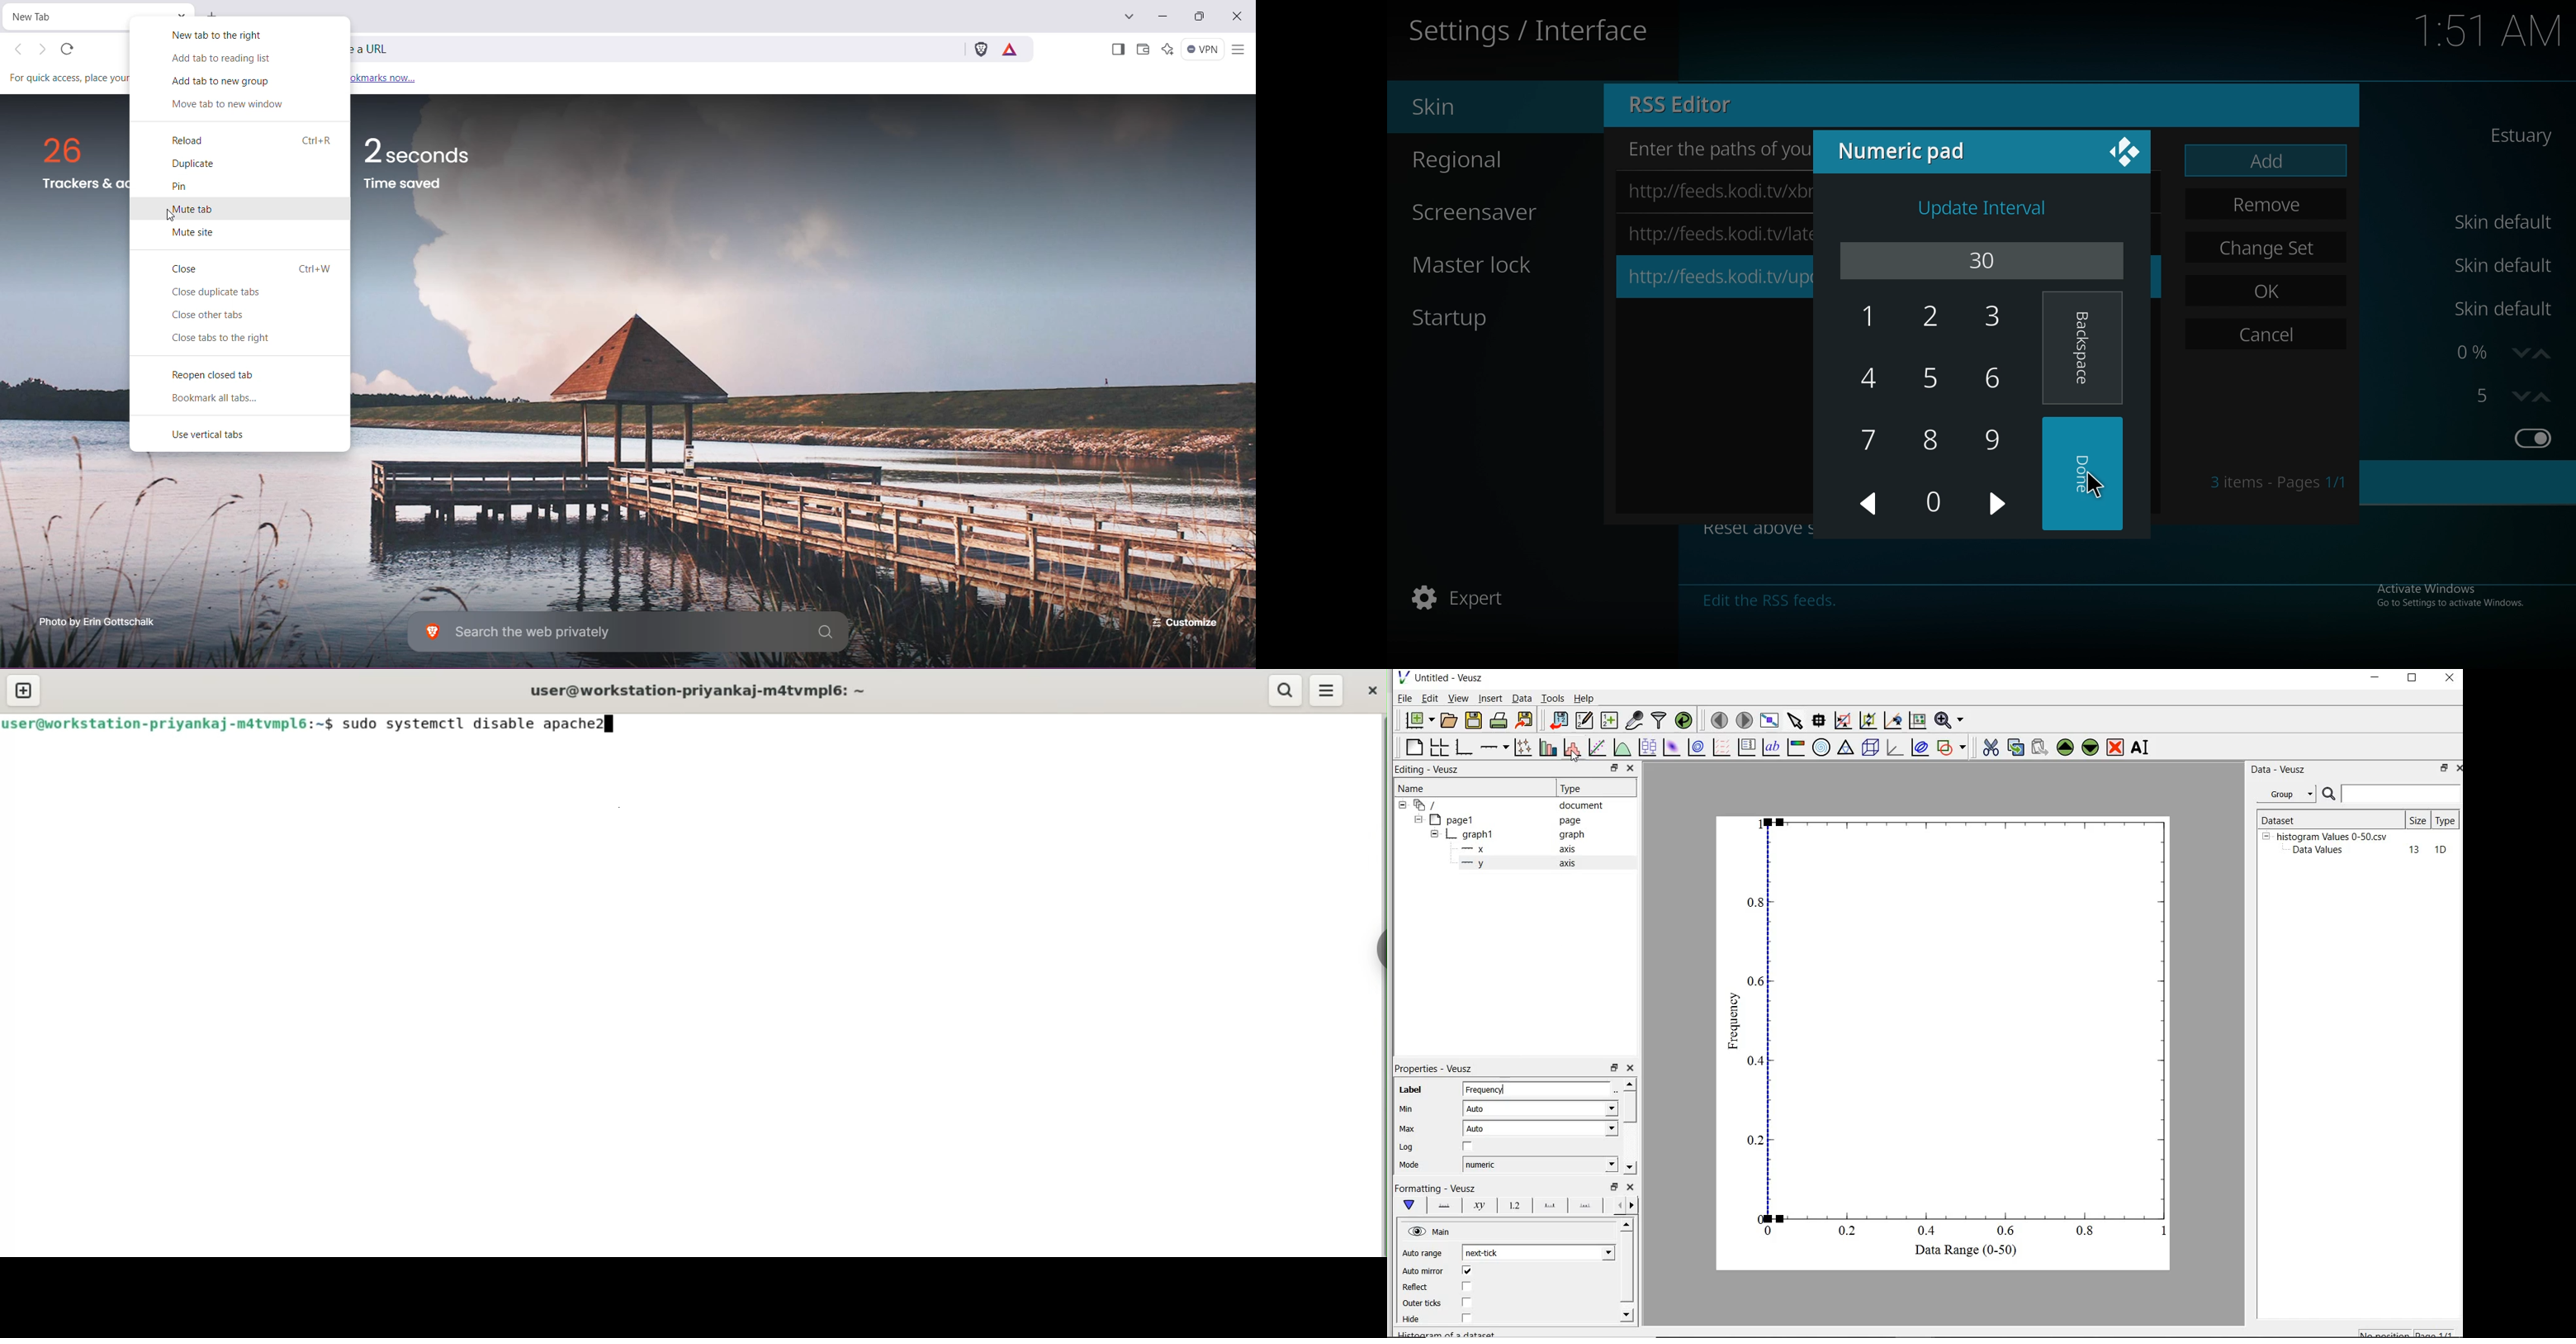  What do you see at coordinates (2517, 396) in the screenshot?
I see `decrease zoom` at bounding box center [2517, 396].